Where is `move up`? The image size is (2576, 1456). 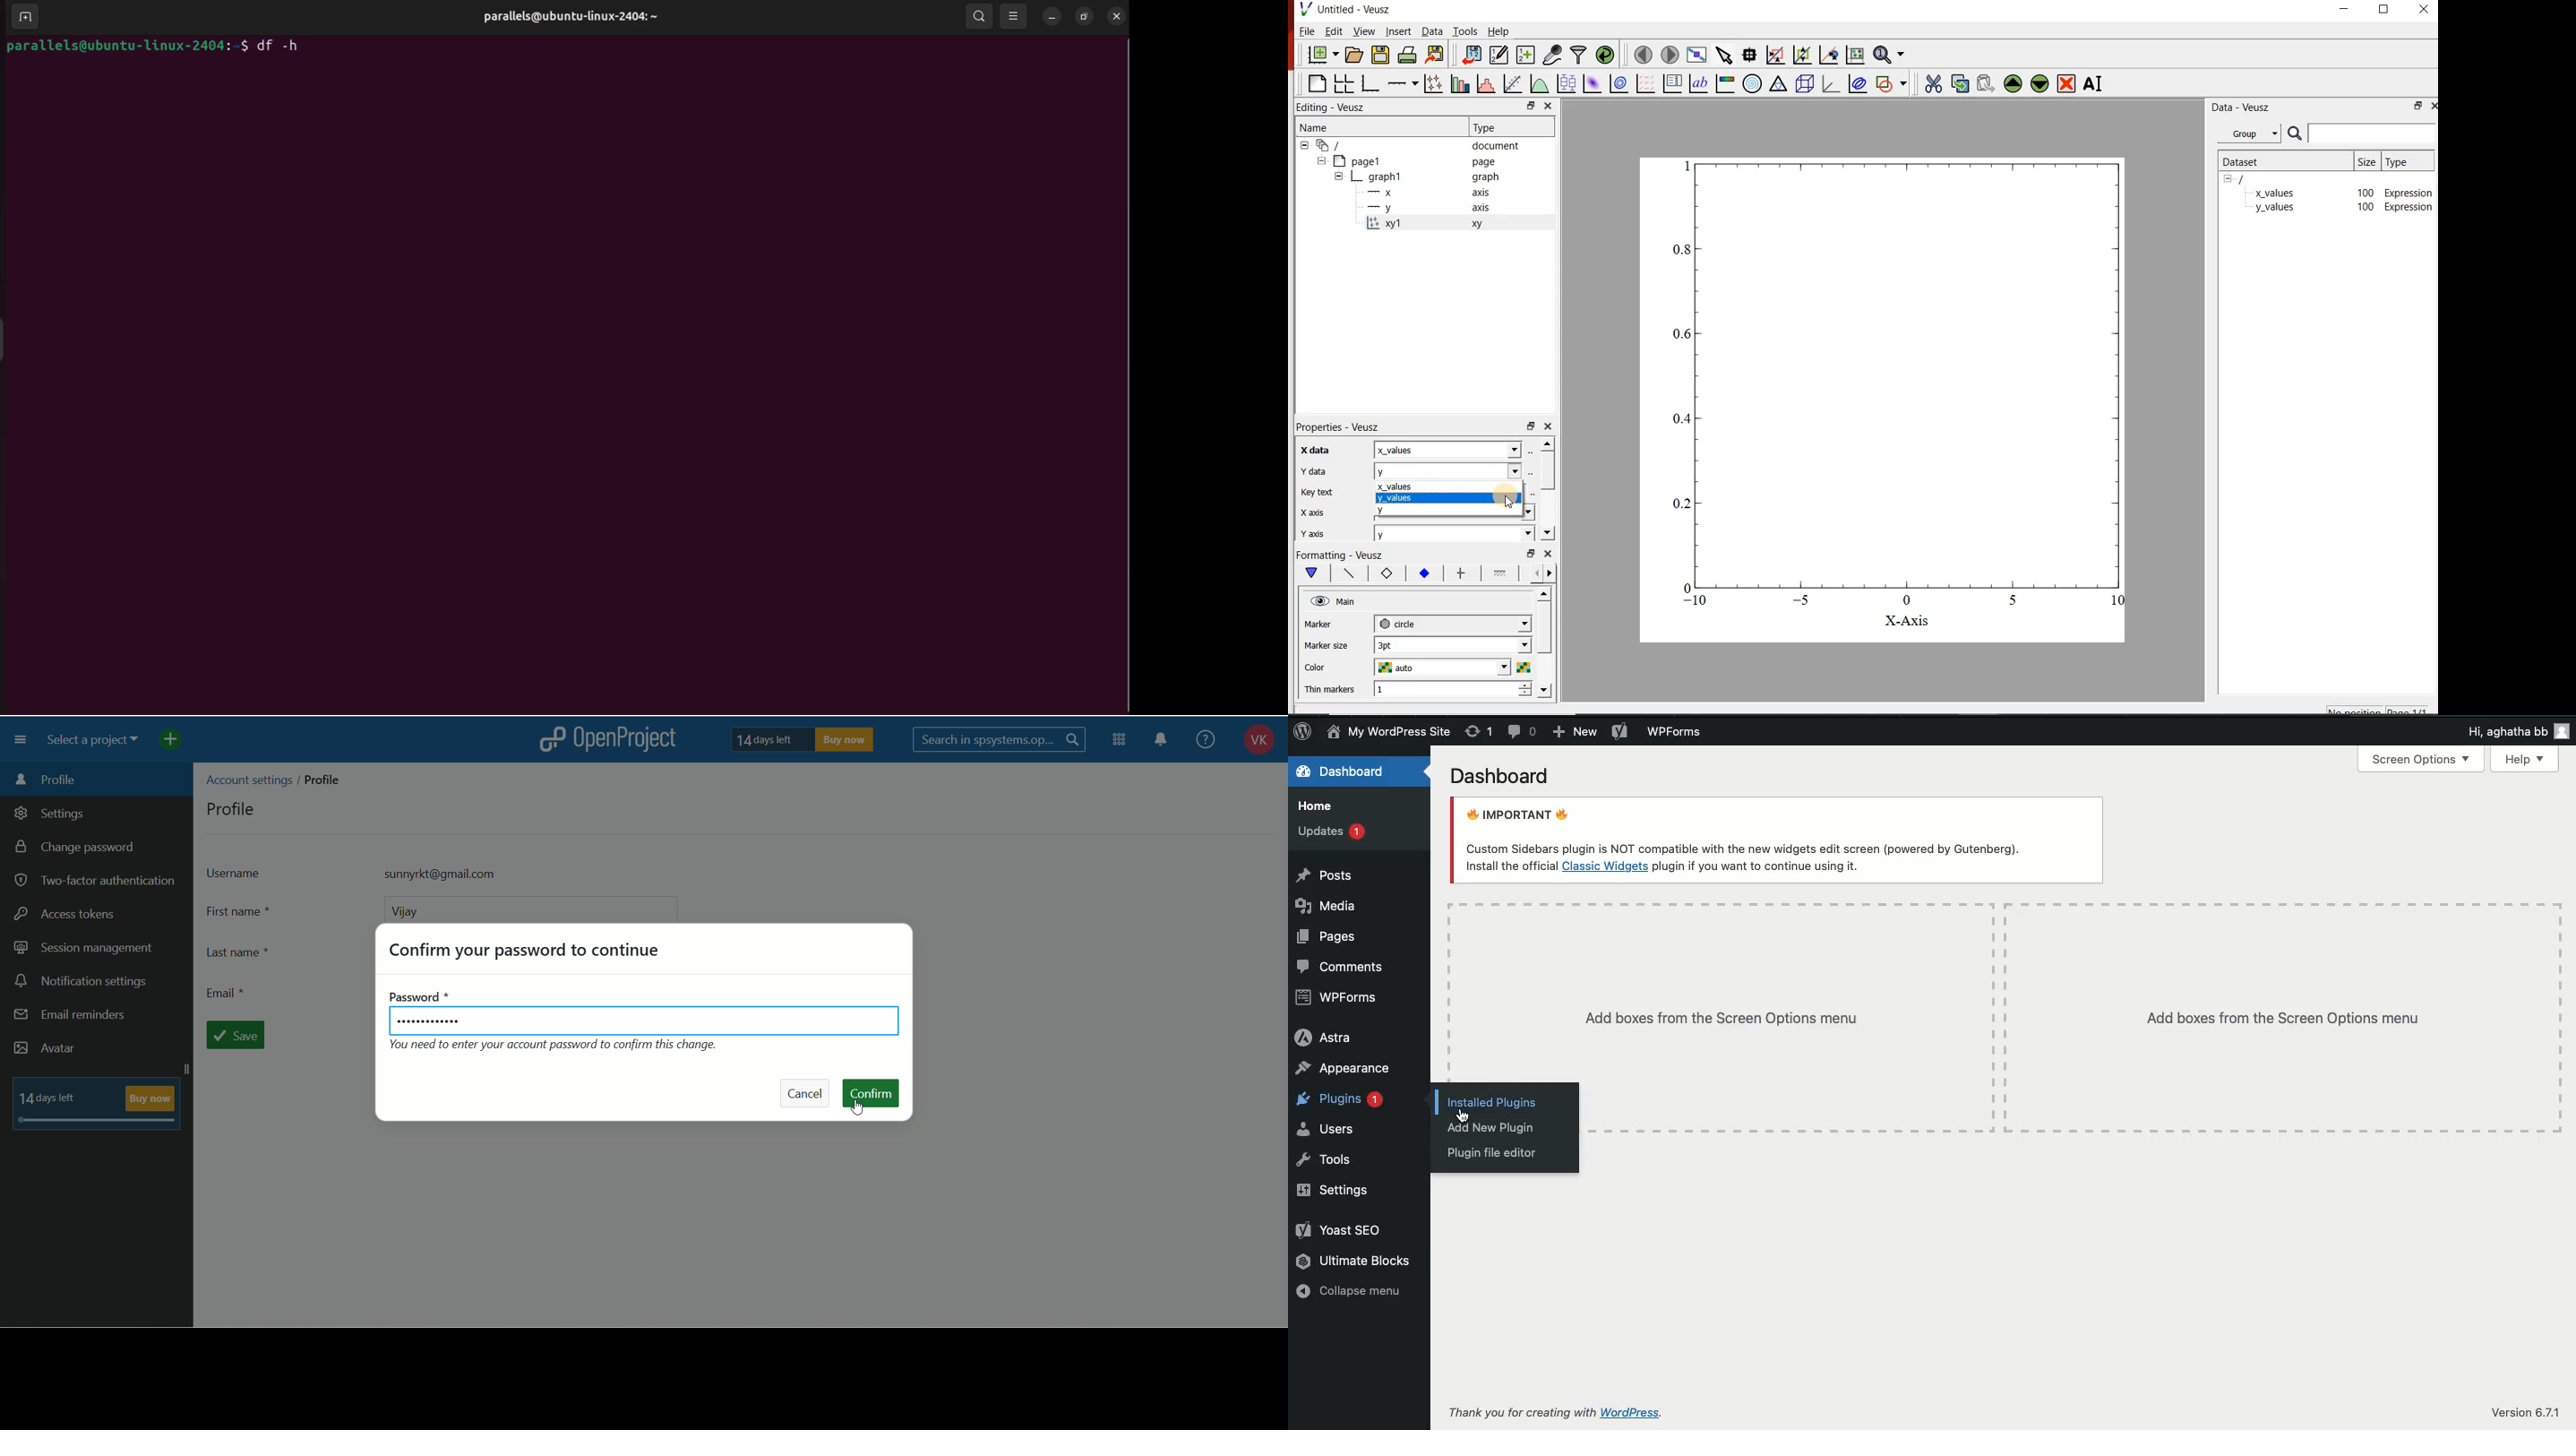
move up is located at coordinates (1547, 444).